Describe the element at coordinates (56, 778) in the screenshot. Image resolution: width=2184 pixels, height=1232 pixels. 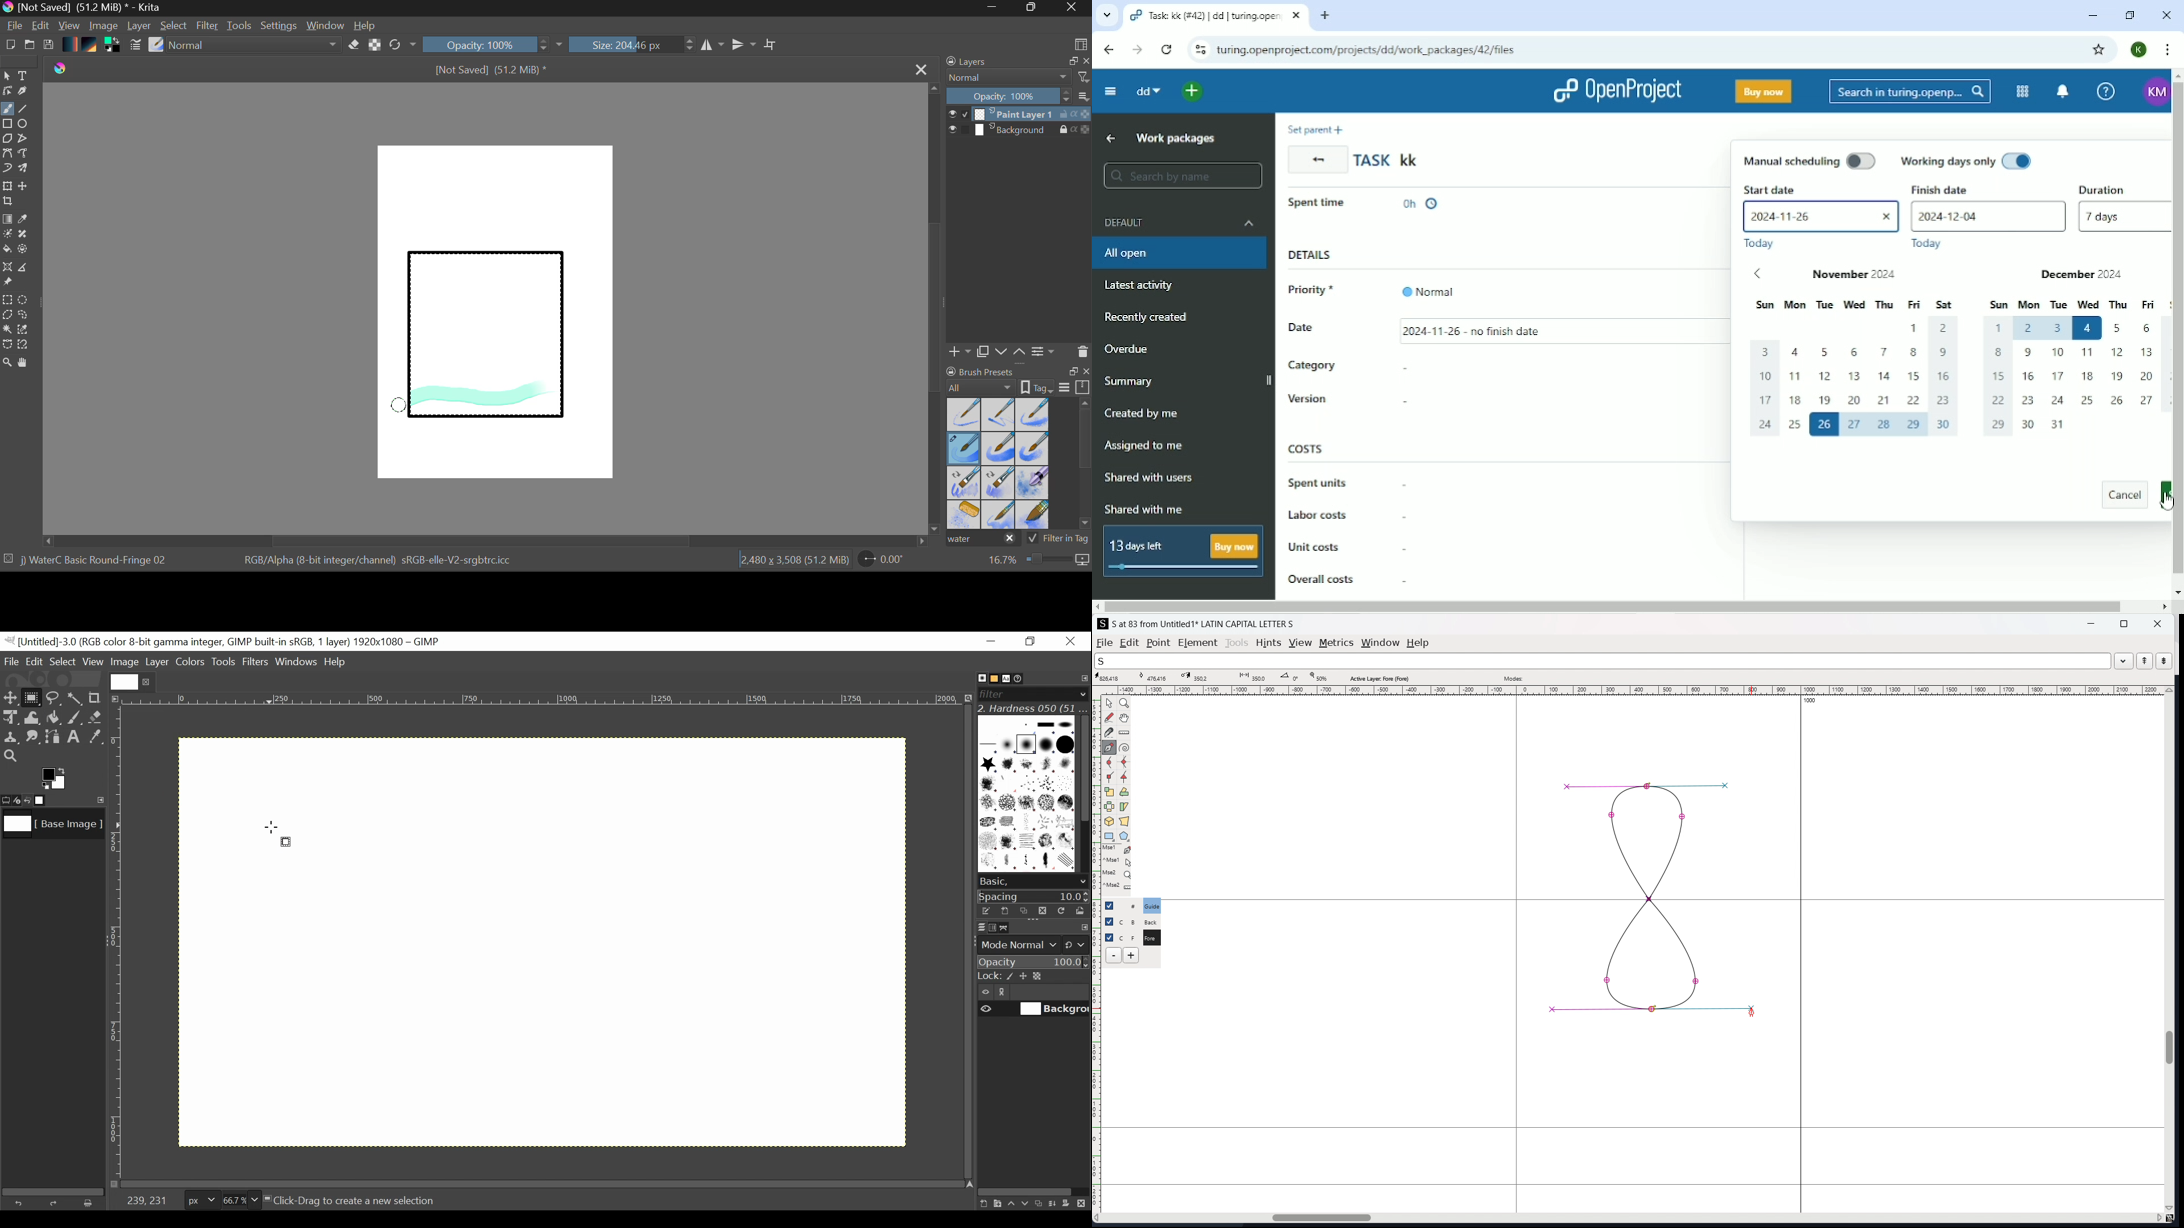
I see `Active background color` at that location.